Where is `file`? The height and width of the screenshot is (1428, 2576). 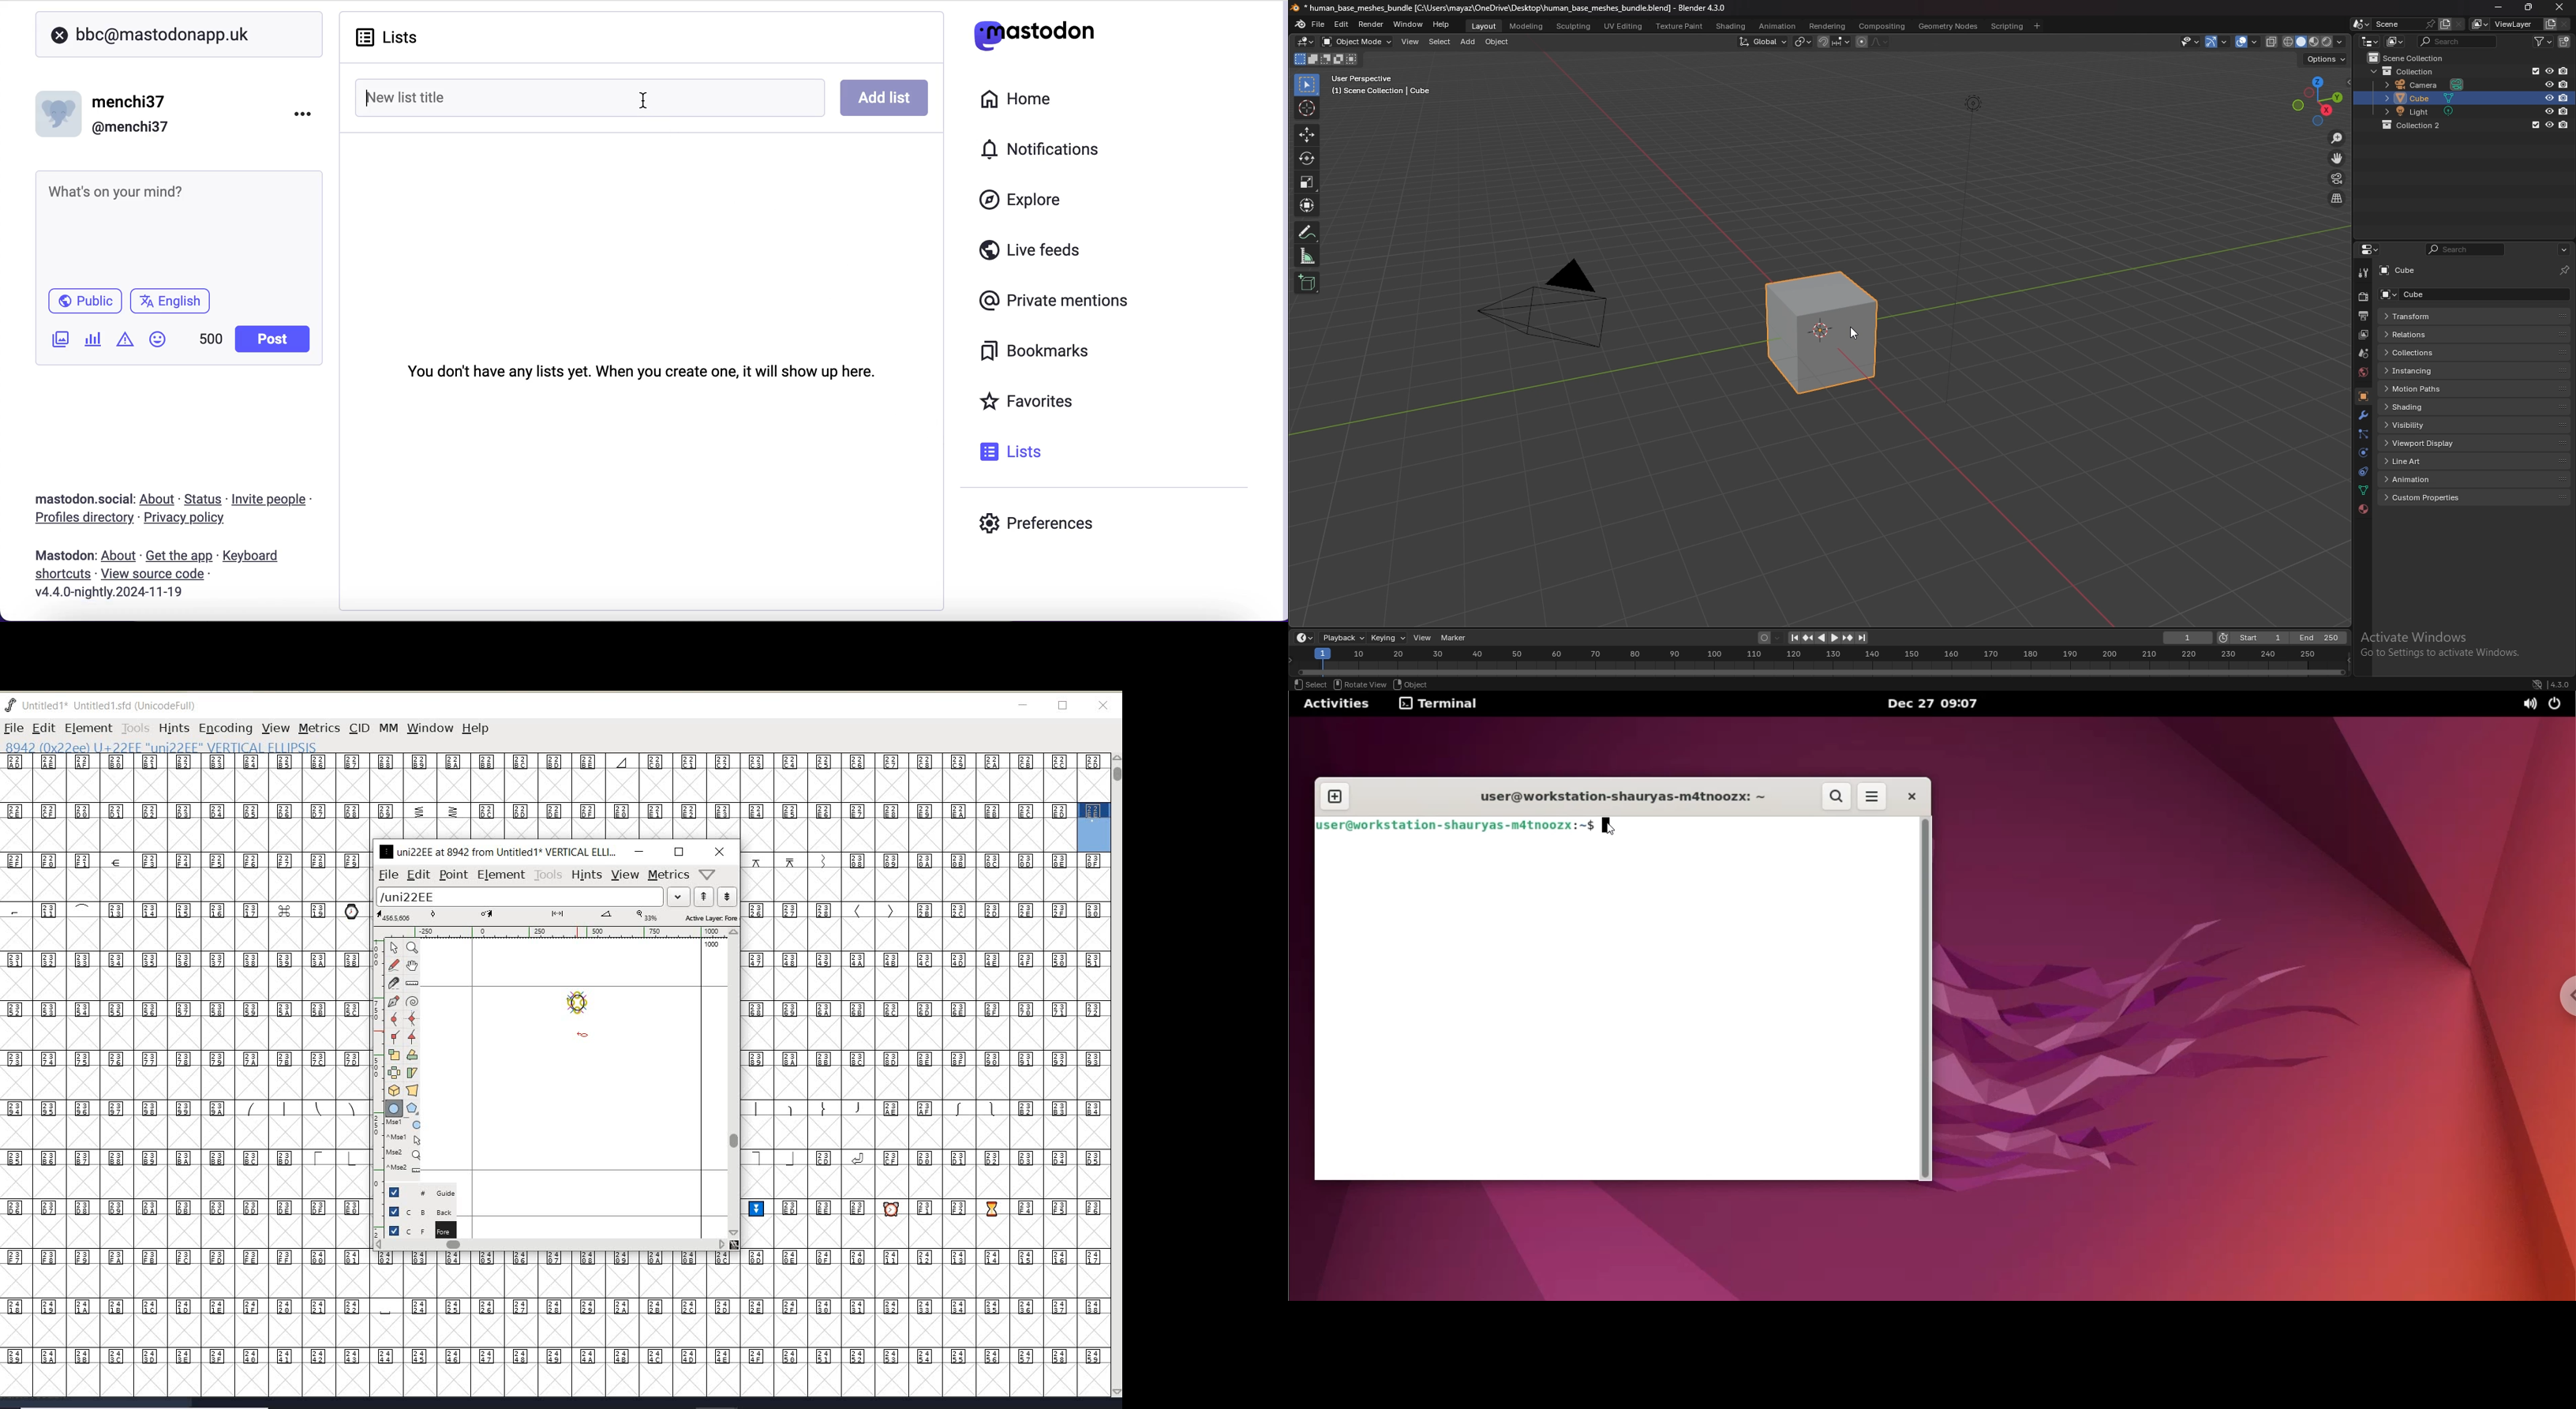 file is located at coordinates (386, 875).